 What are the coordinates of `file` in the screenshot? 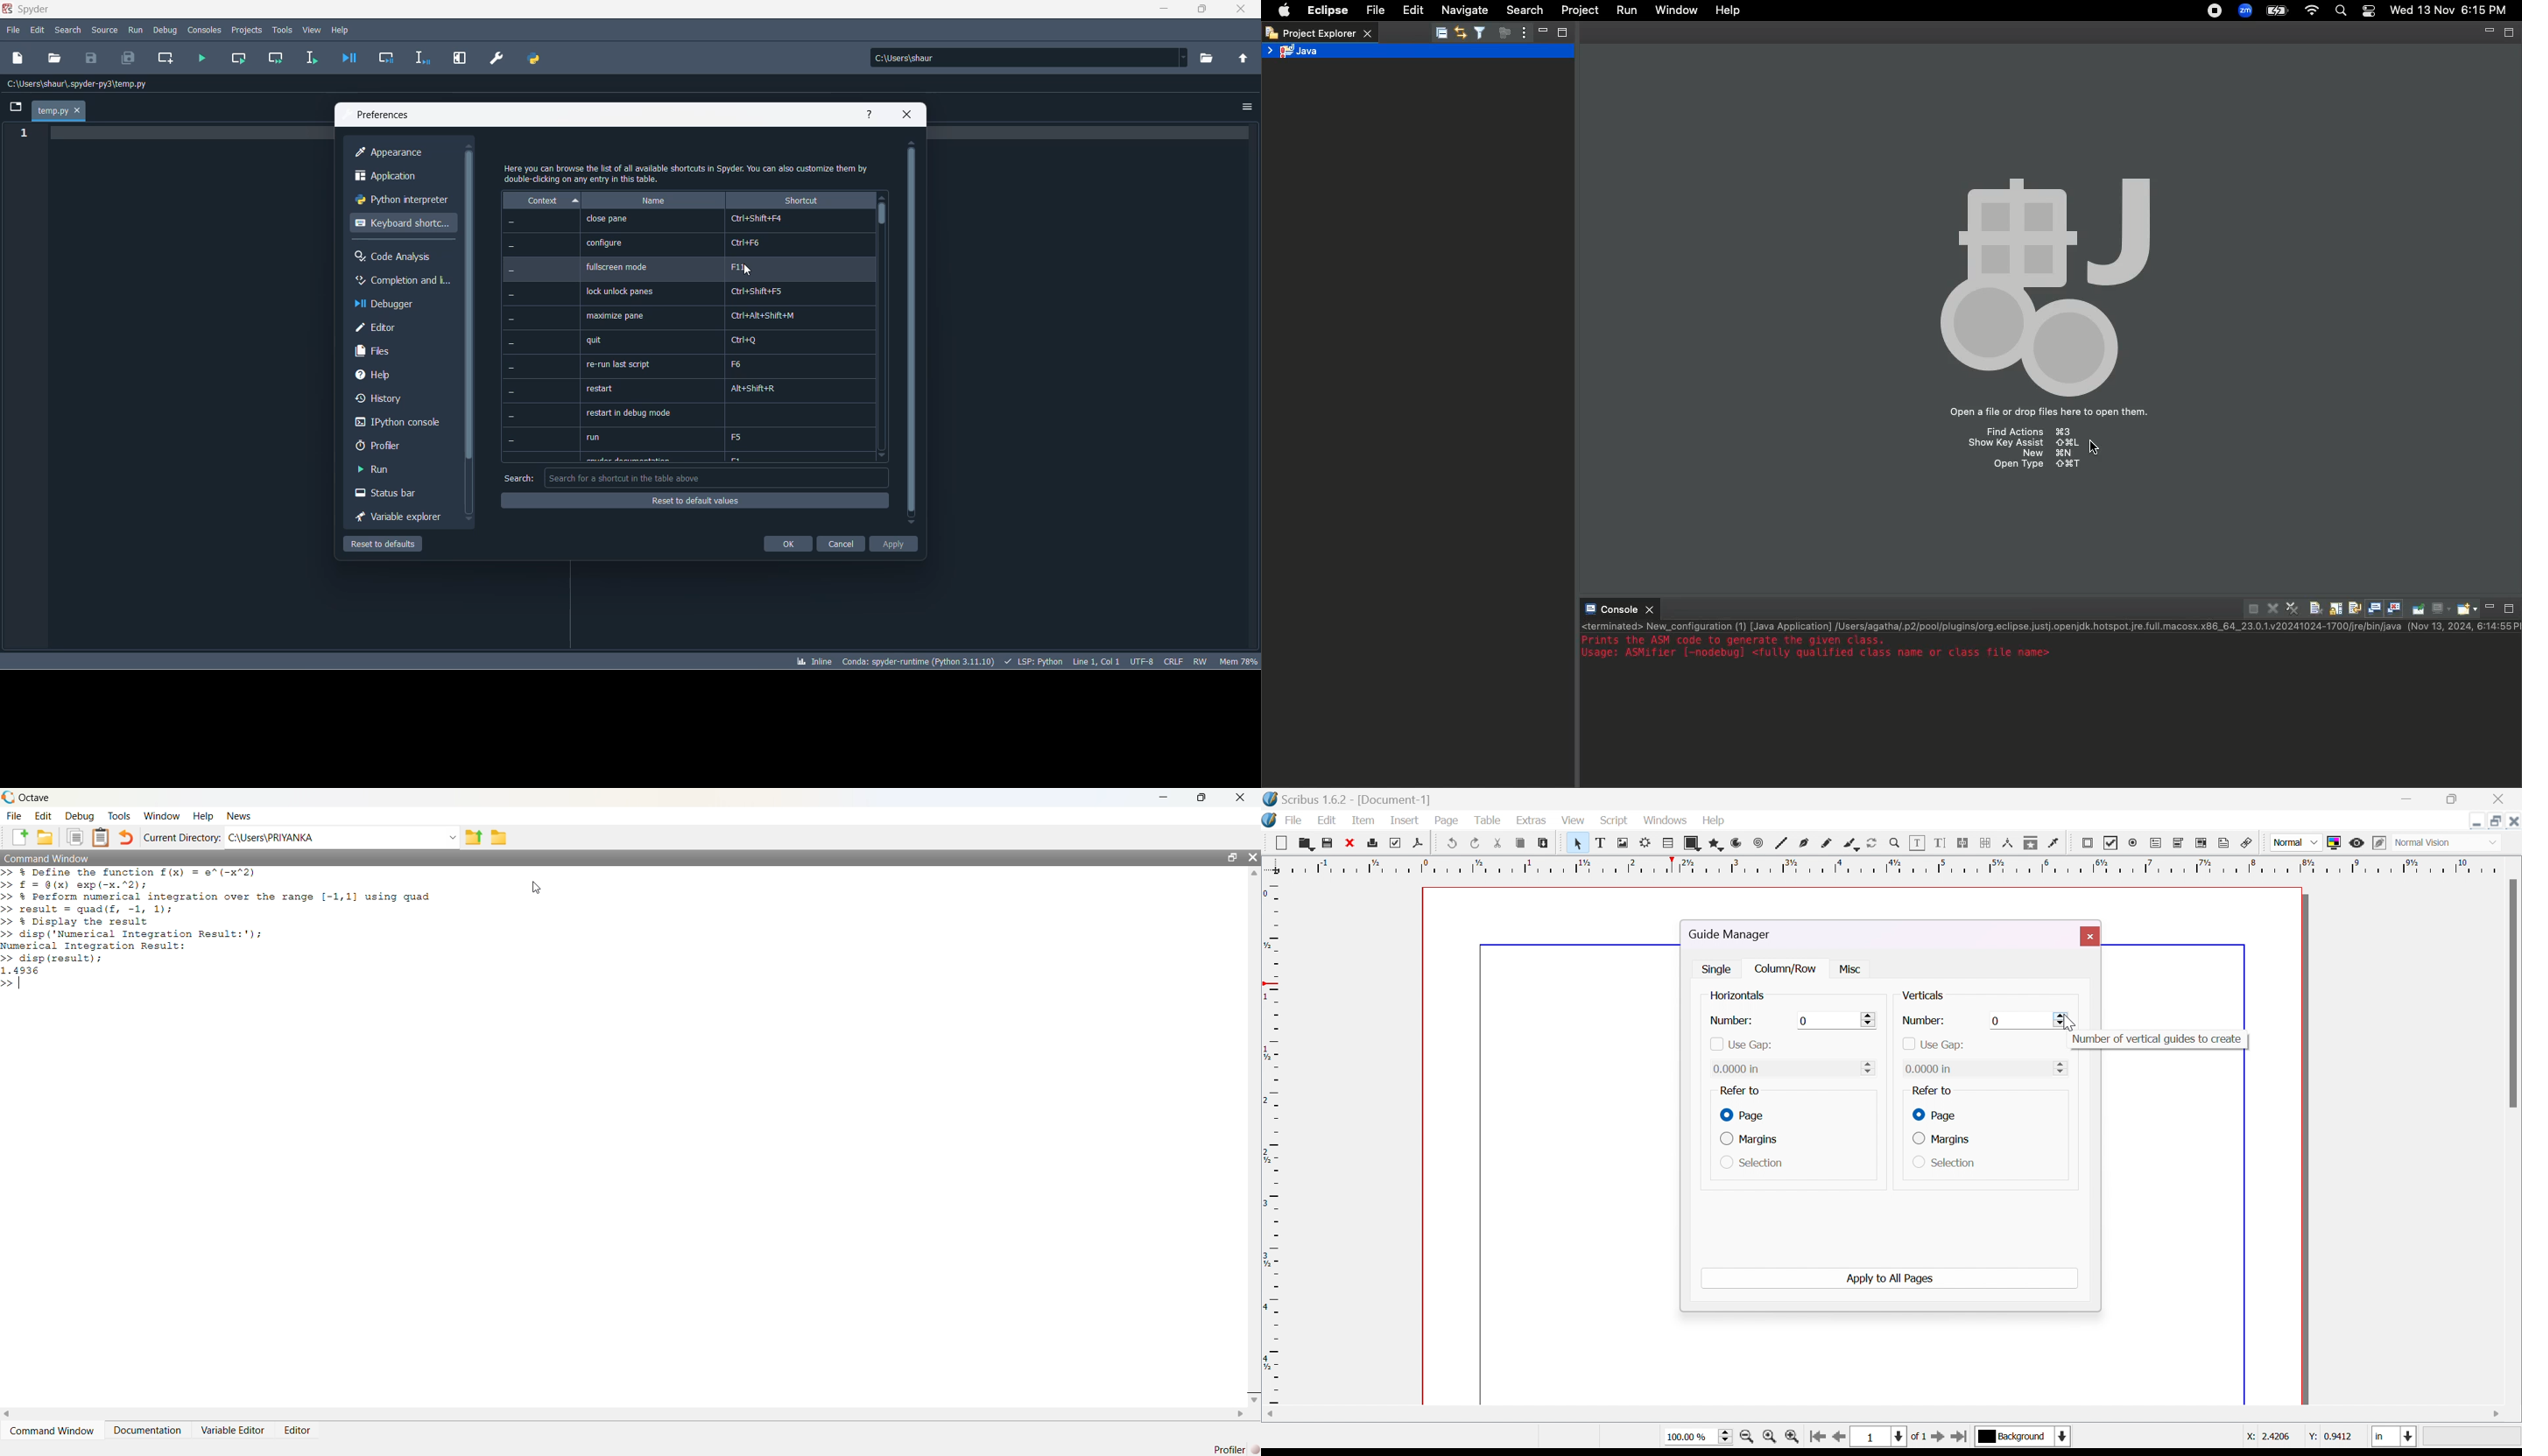 It's located at (1295, 821).